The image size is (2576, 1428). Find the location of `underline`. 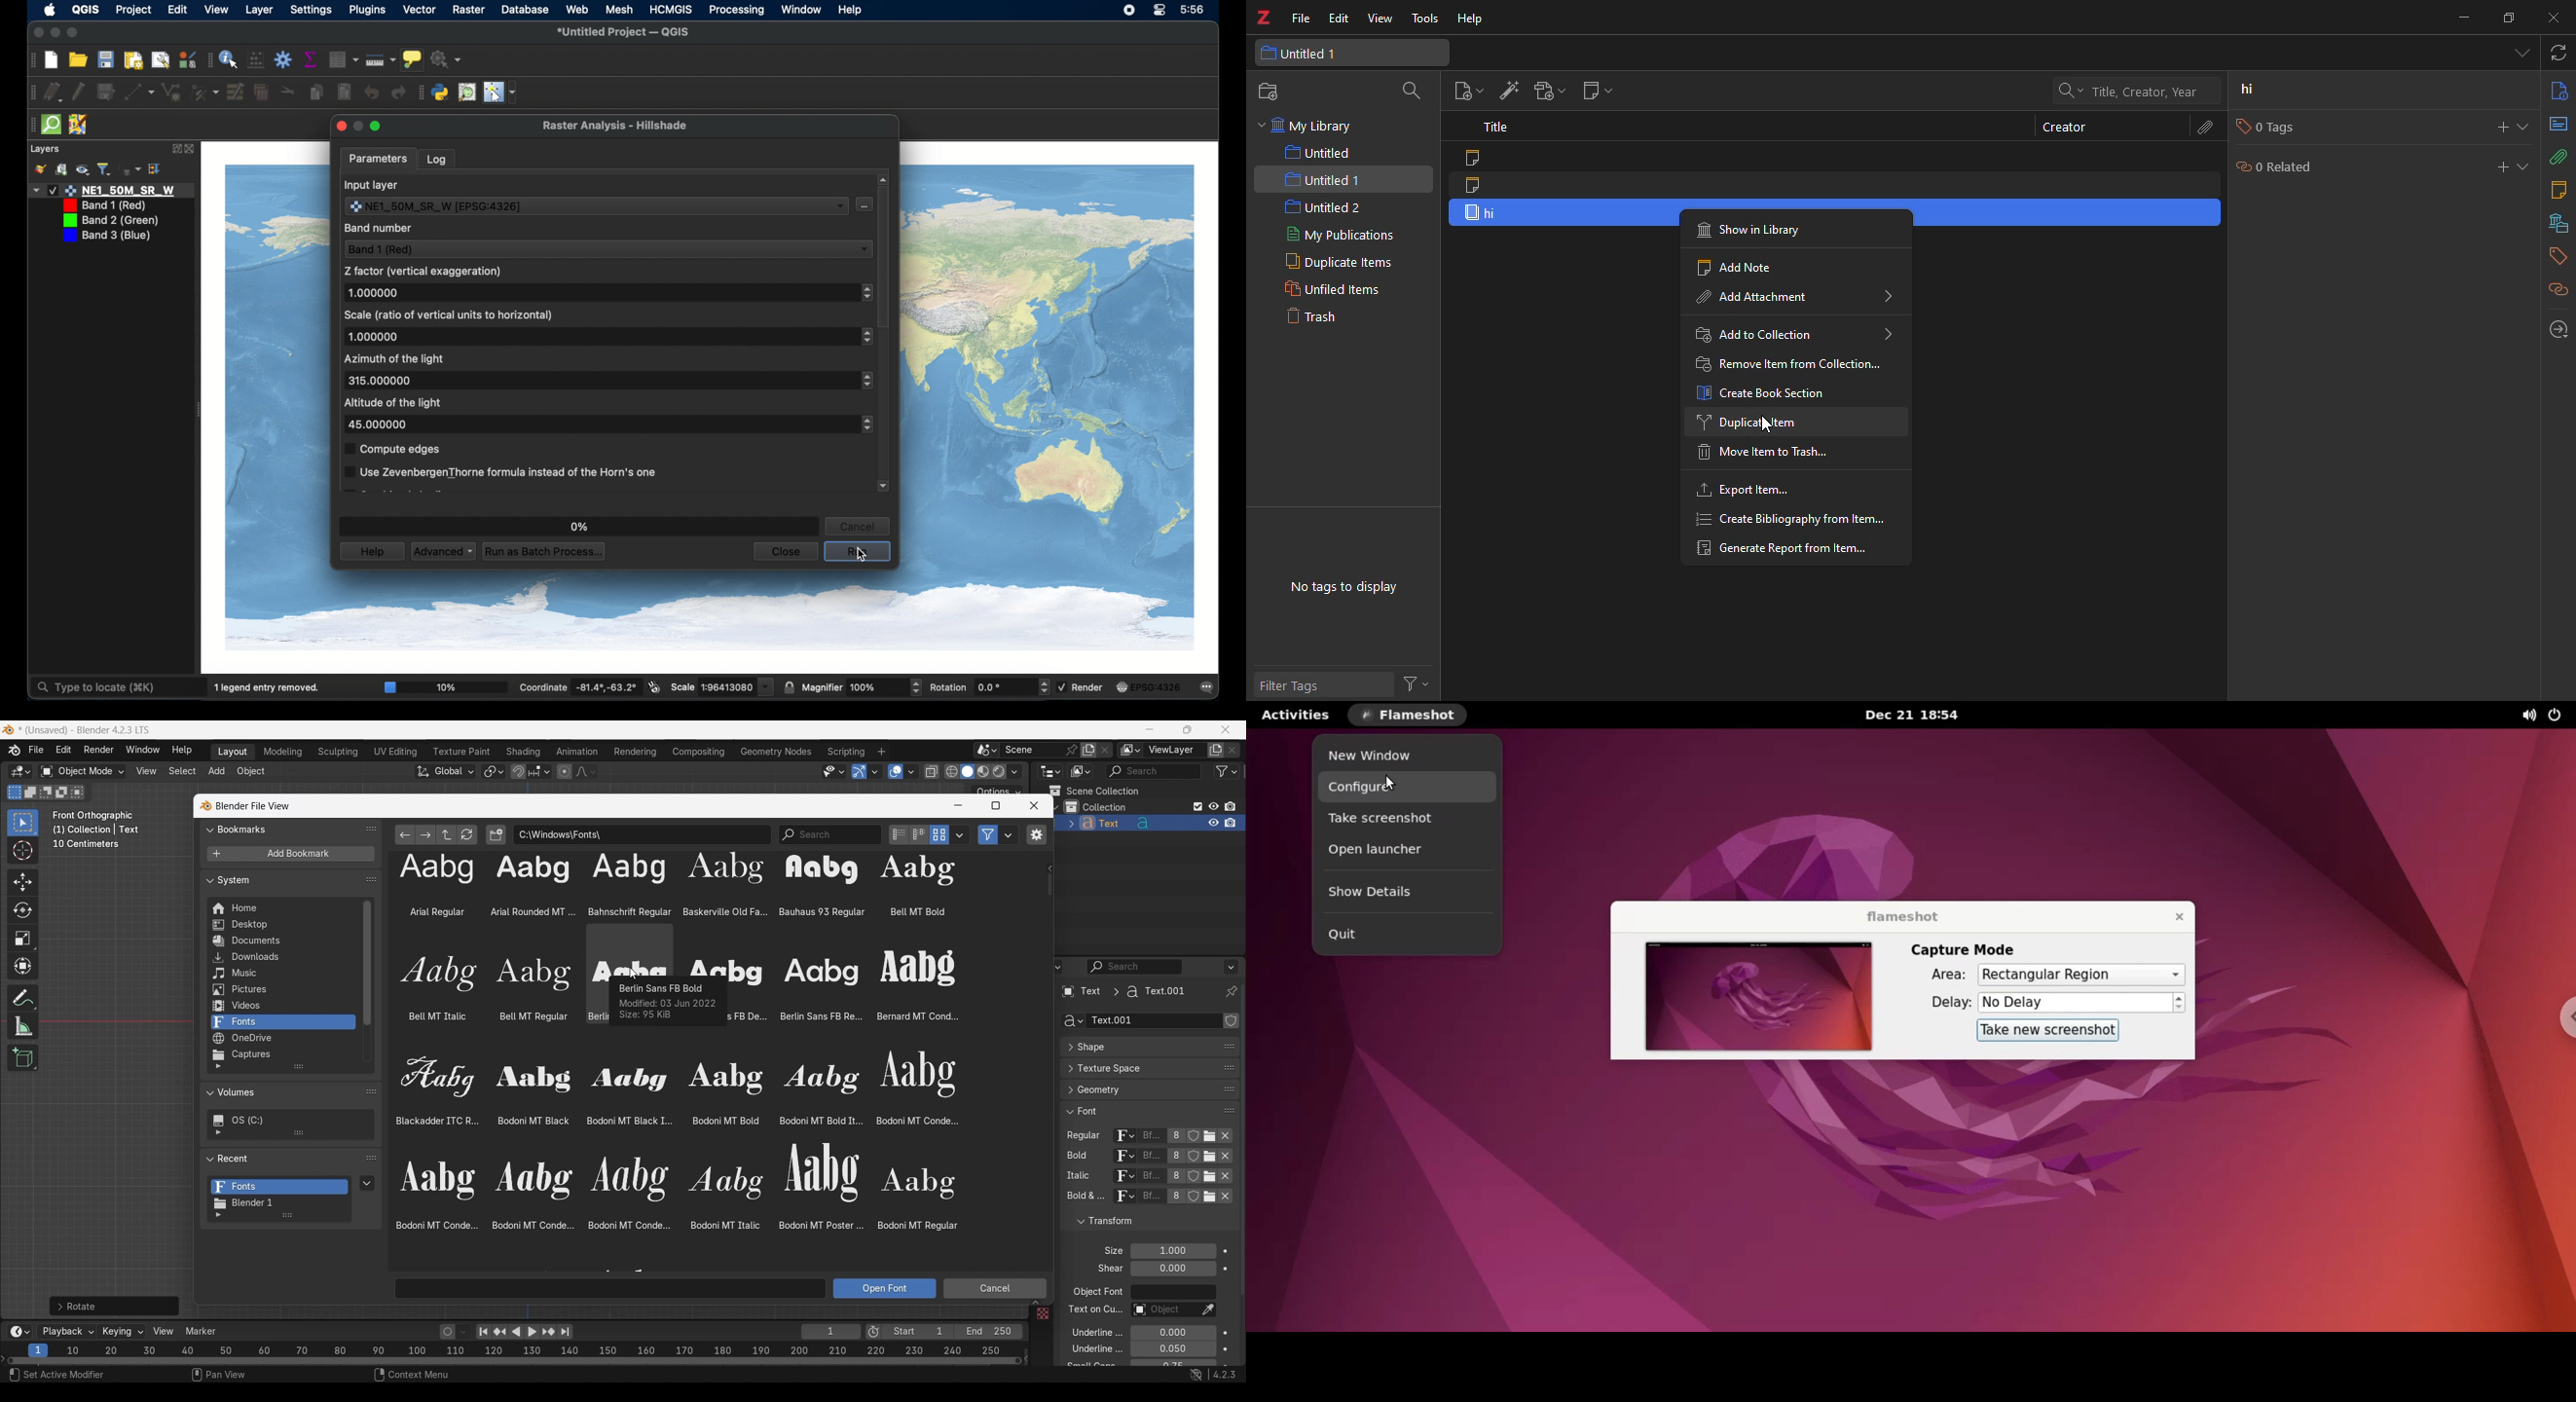

underline is located at coordinates (1086, 1351).